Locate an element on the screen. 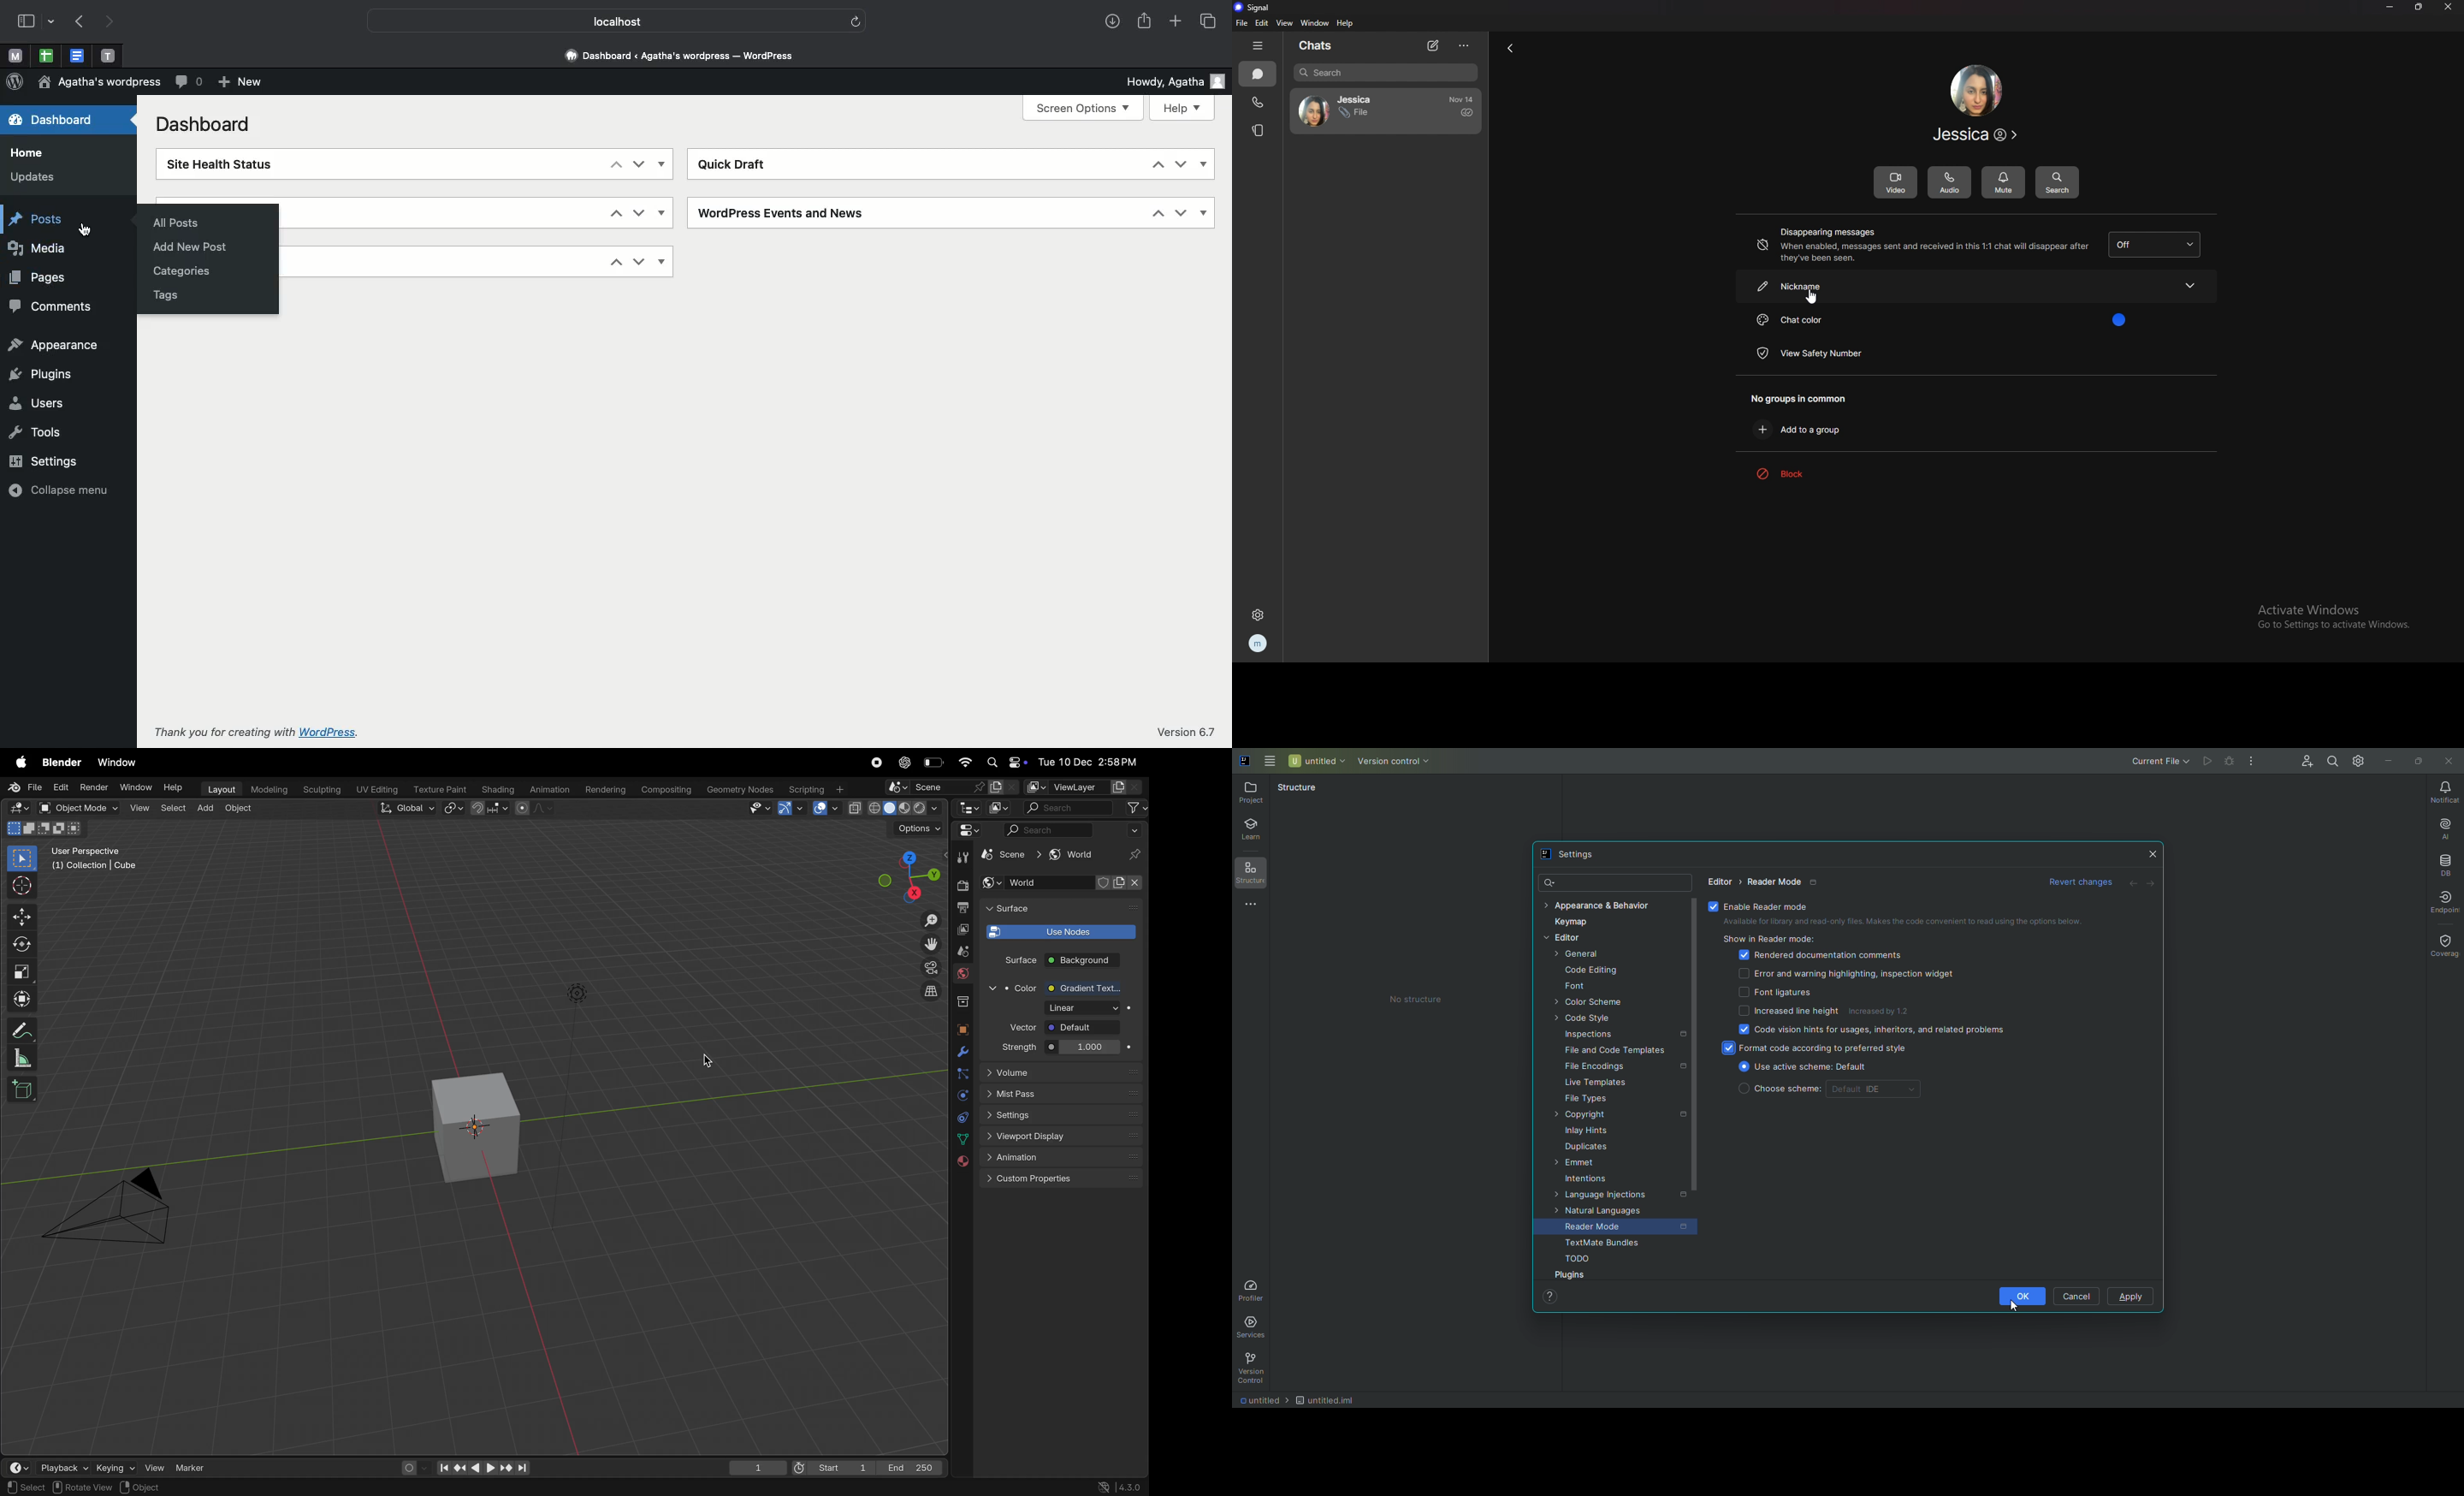  Updates is located at coordinates (31, 177).